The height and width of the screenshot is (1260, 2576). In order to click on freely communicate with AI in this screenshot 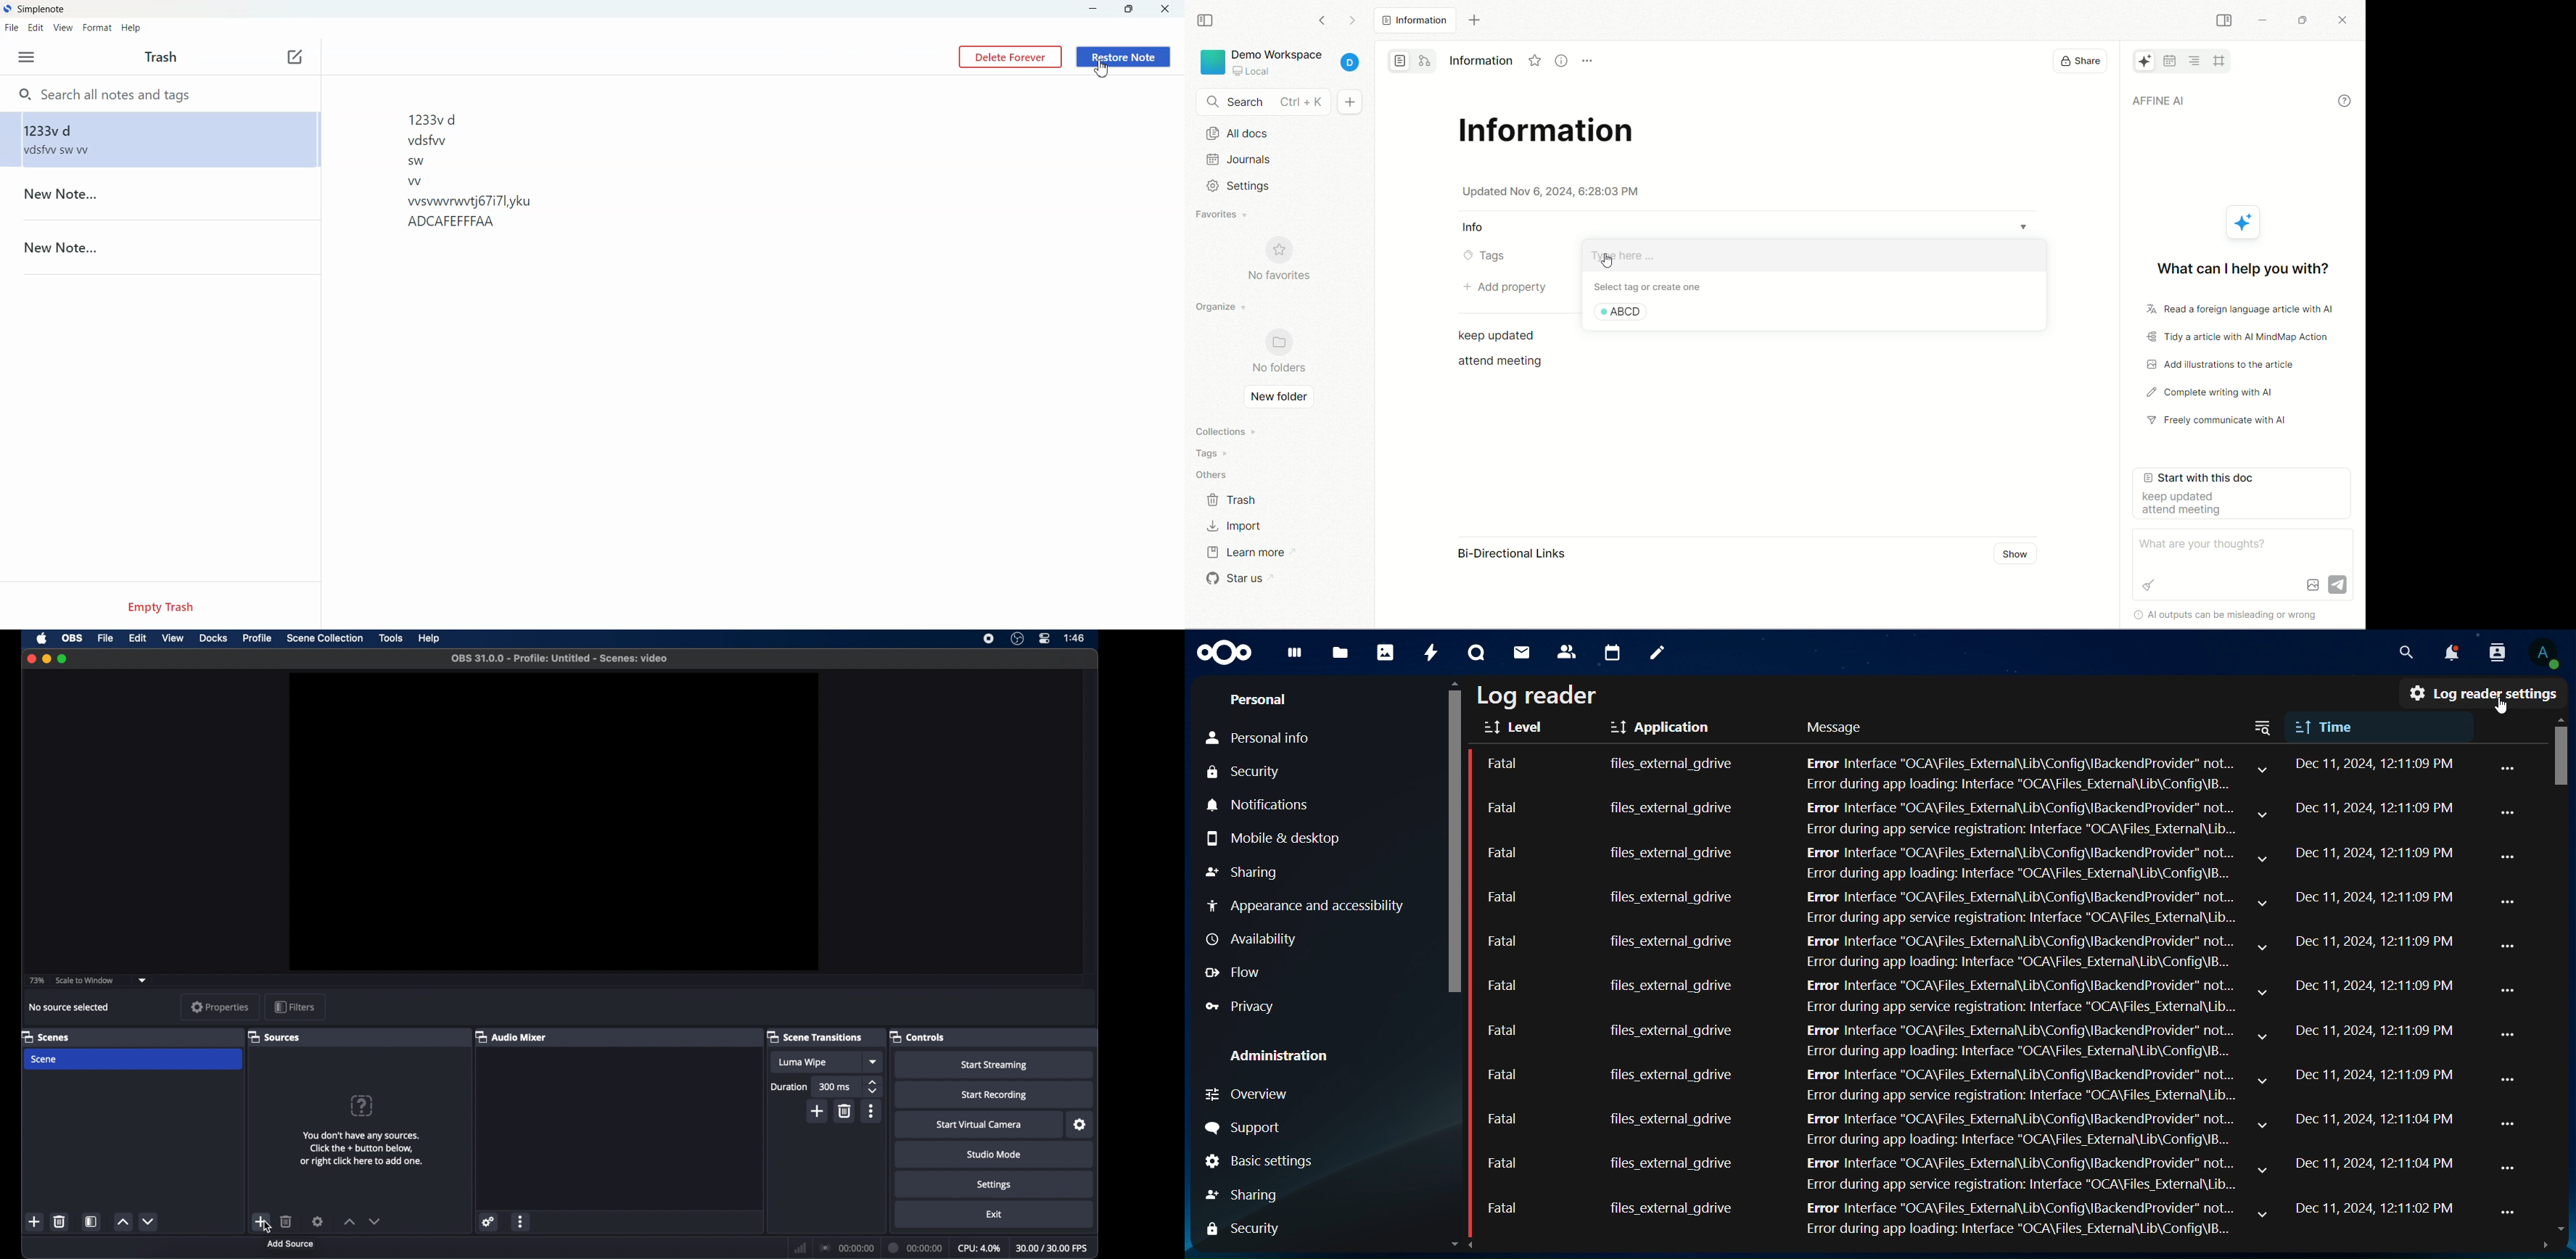, I will do `click(2224, 423)`.